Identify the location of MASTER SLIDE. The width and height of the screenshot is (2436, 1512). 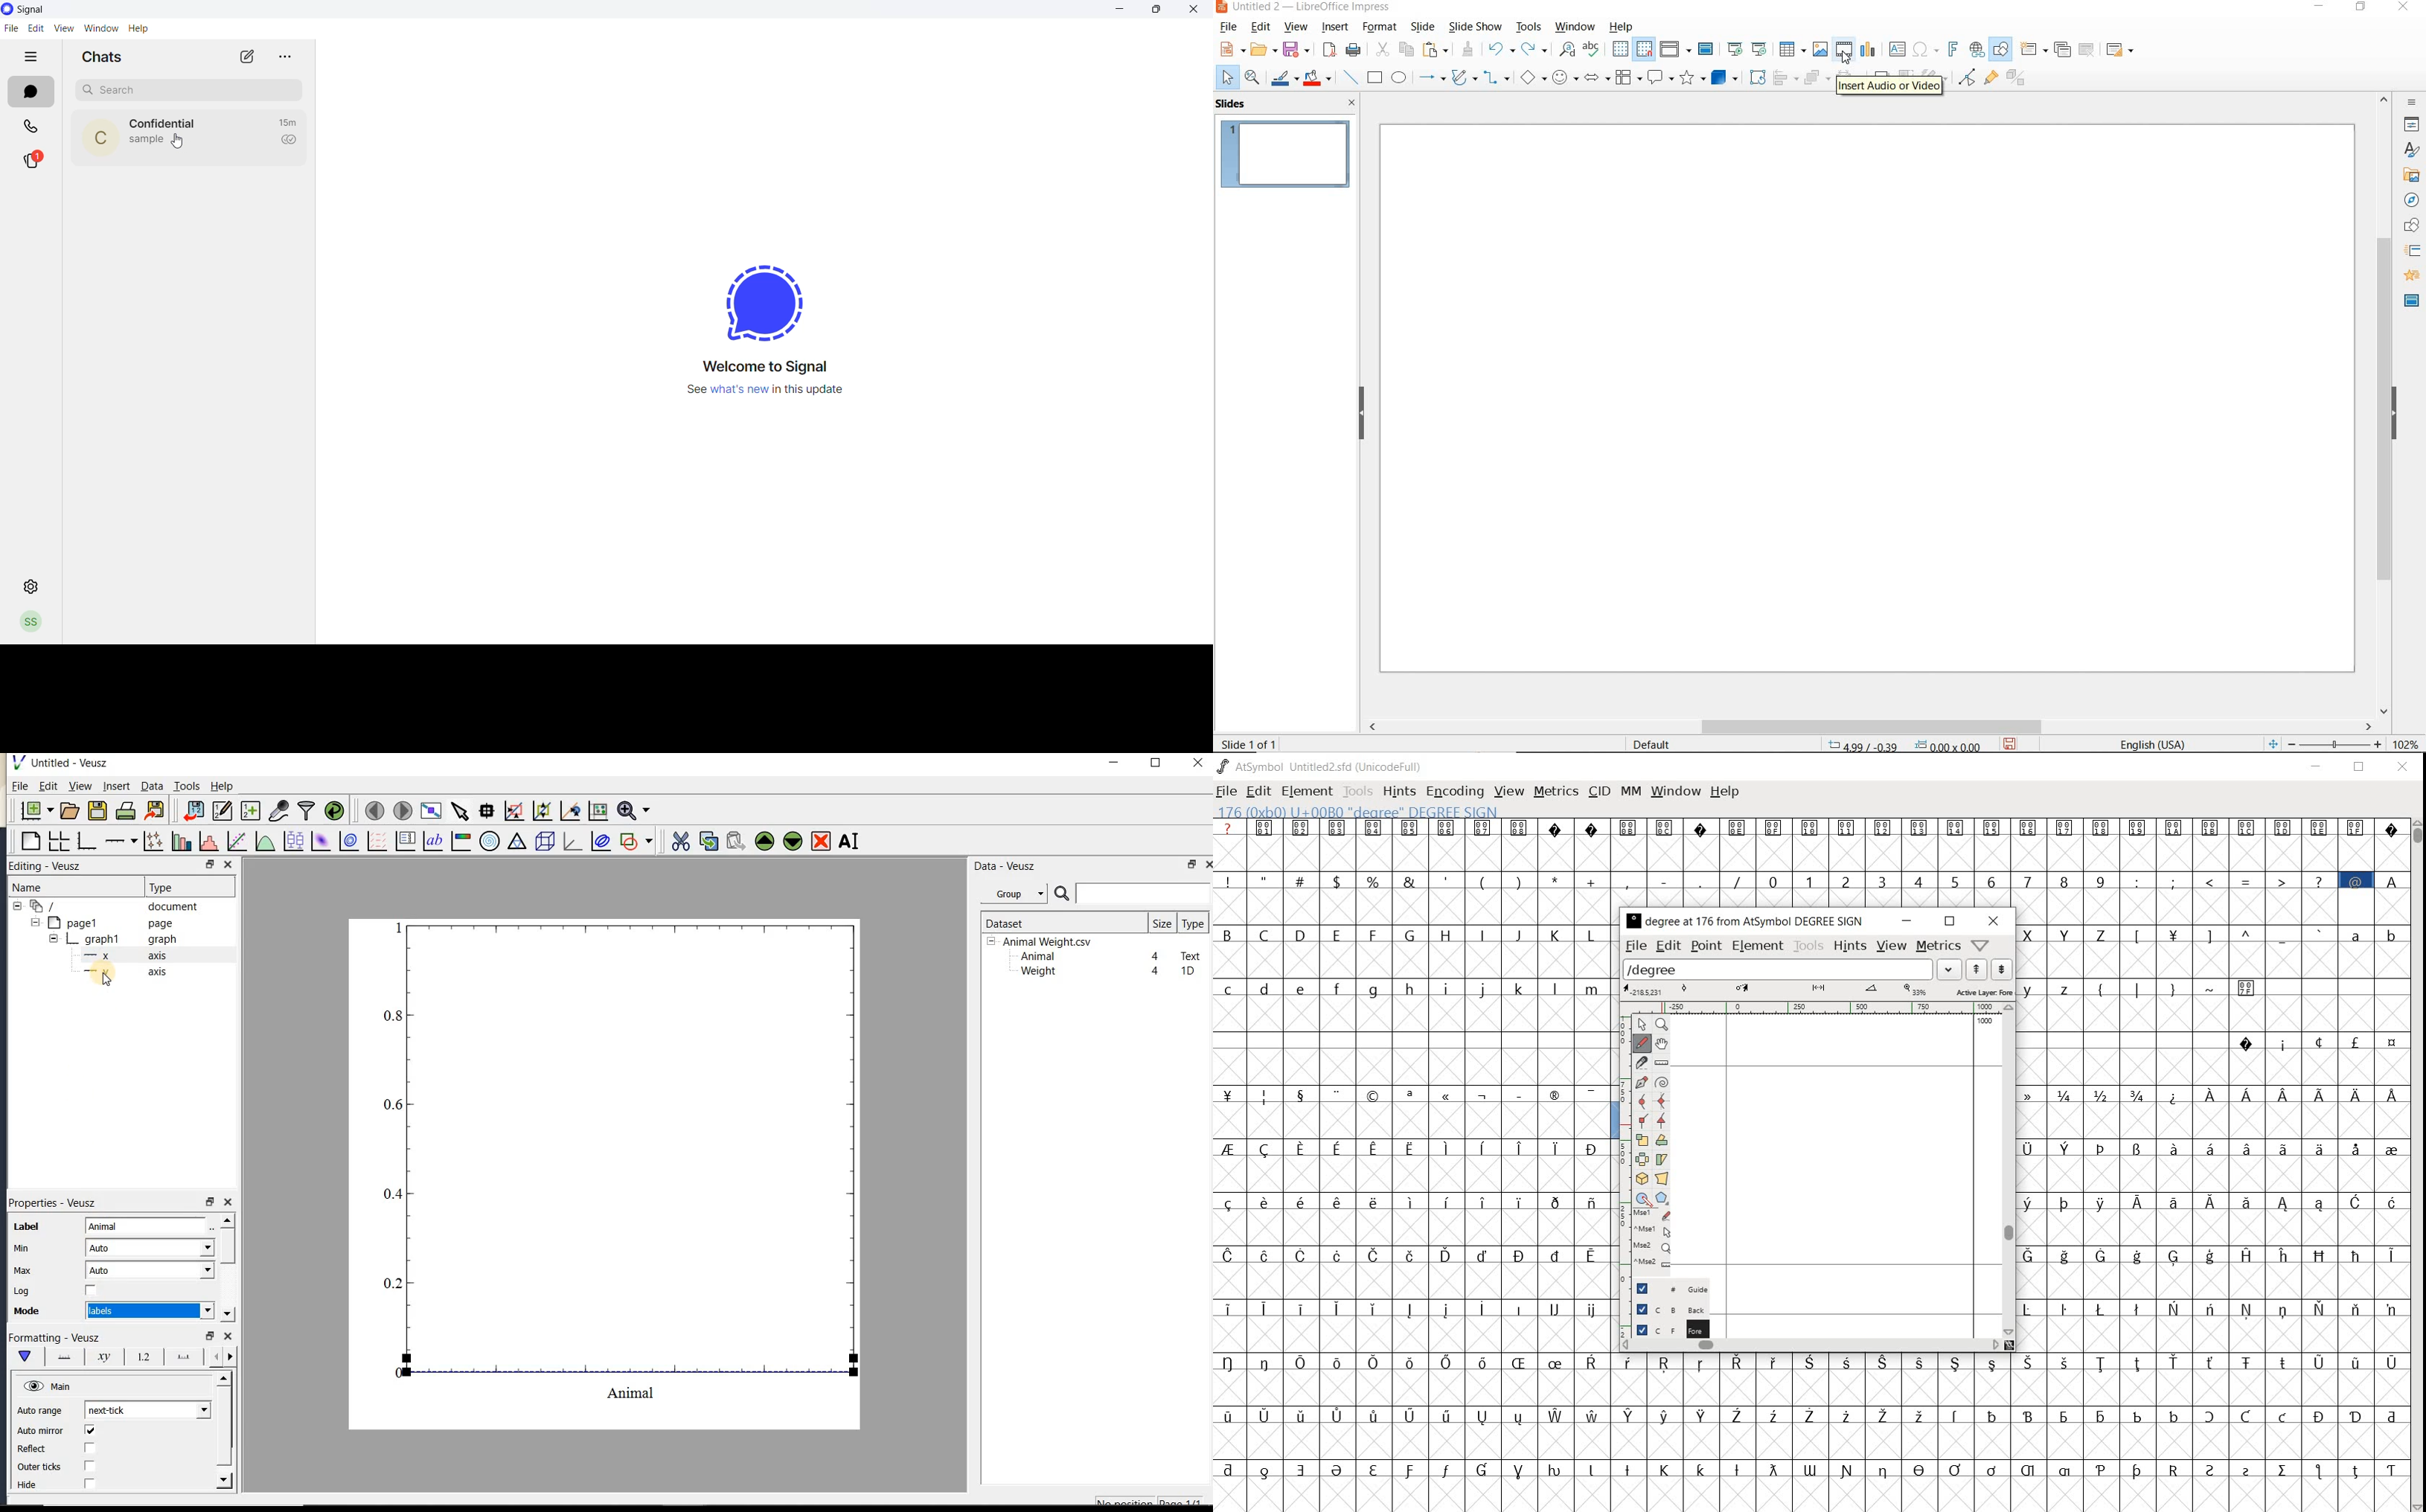
(1708, 50).